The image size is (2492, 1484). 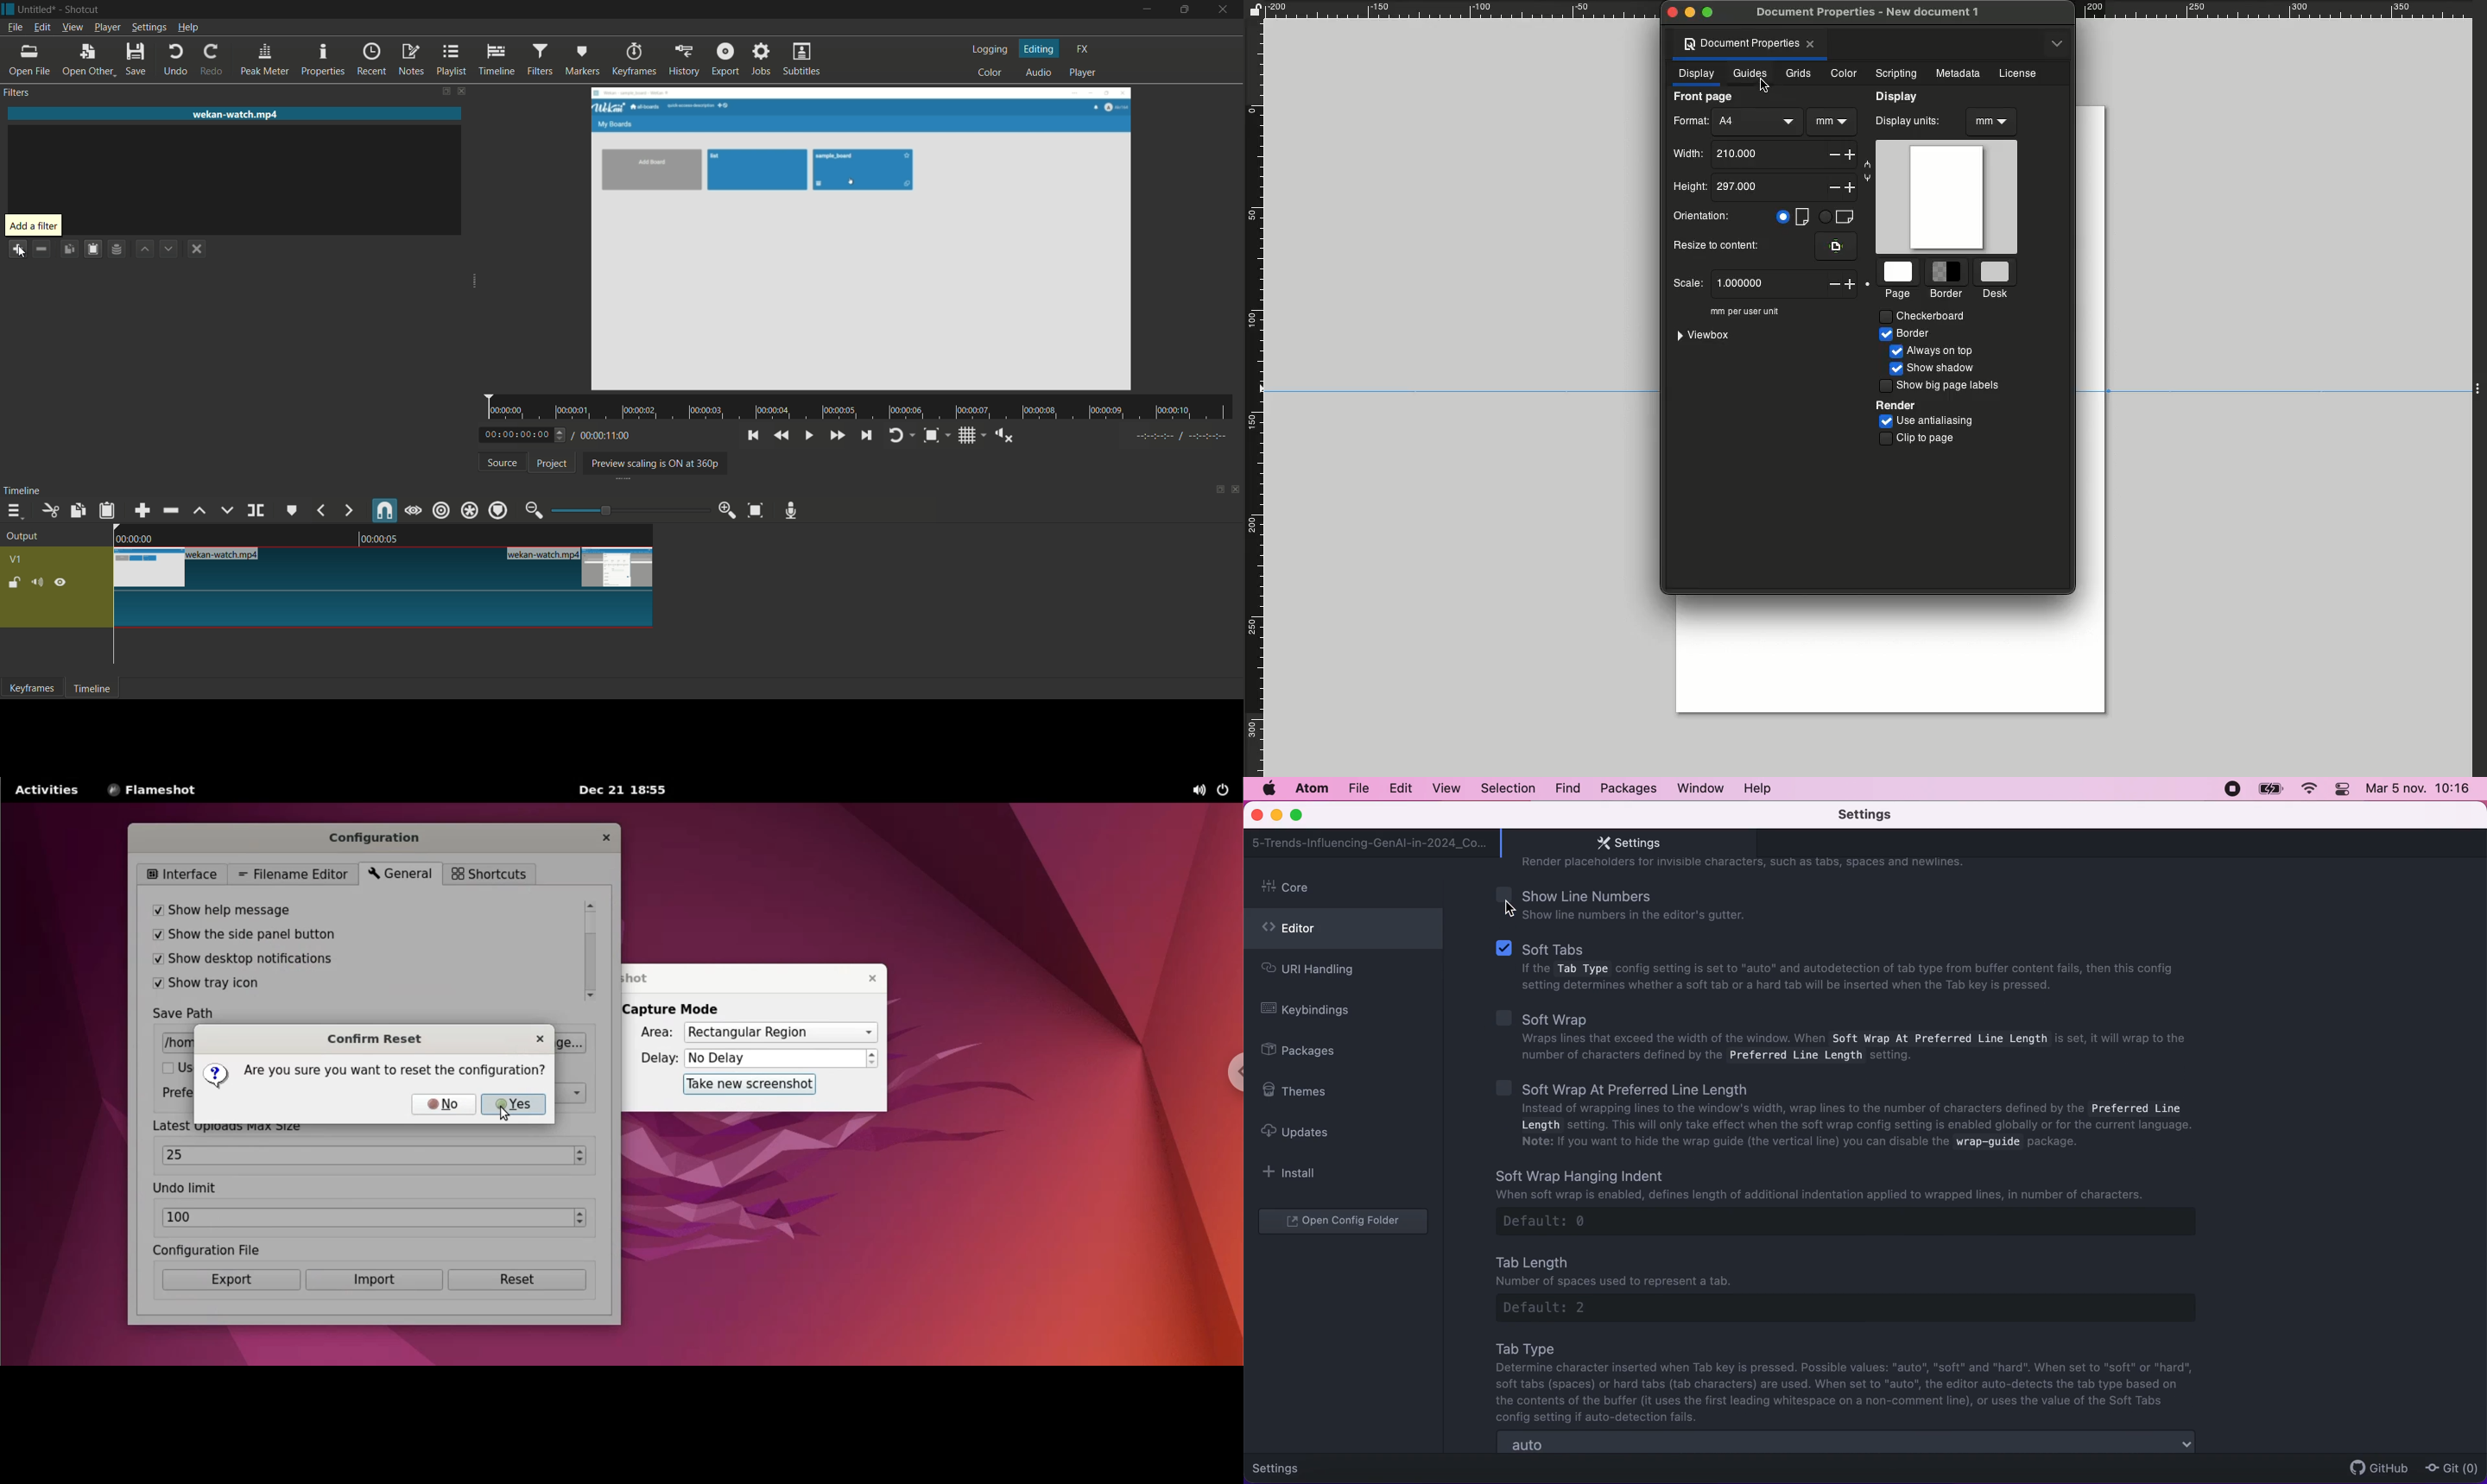 I want to click on timeline, so click(x=94, y=688).